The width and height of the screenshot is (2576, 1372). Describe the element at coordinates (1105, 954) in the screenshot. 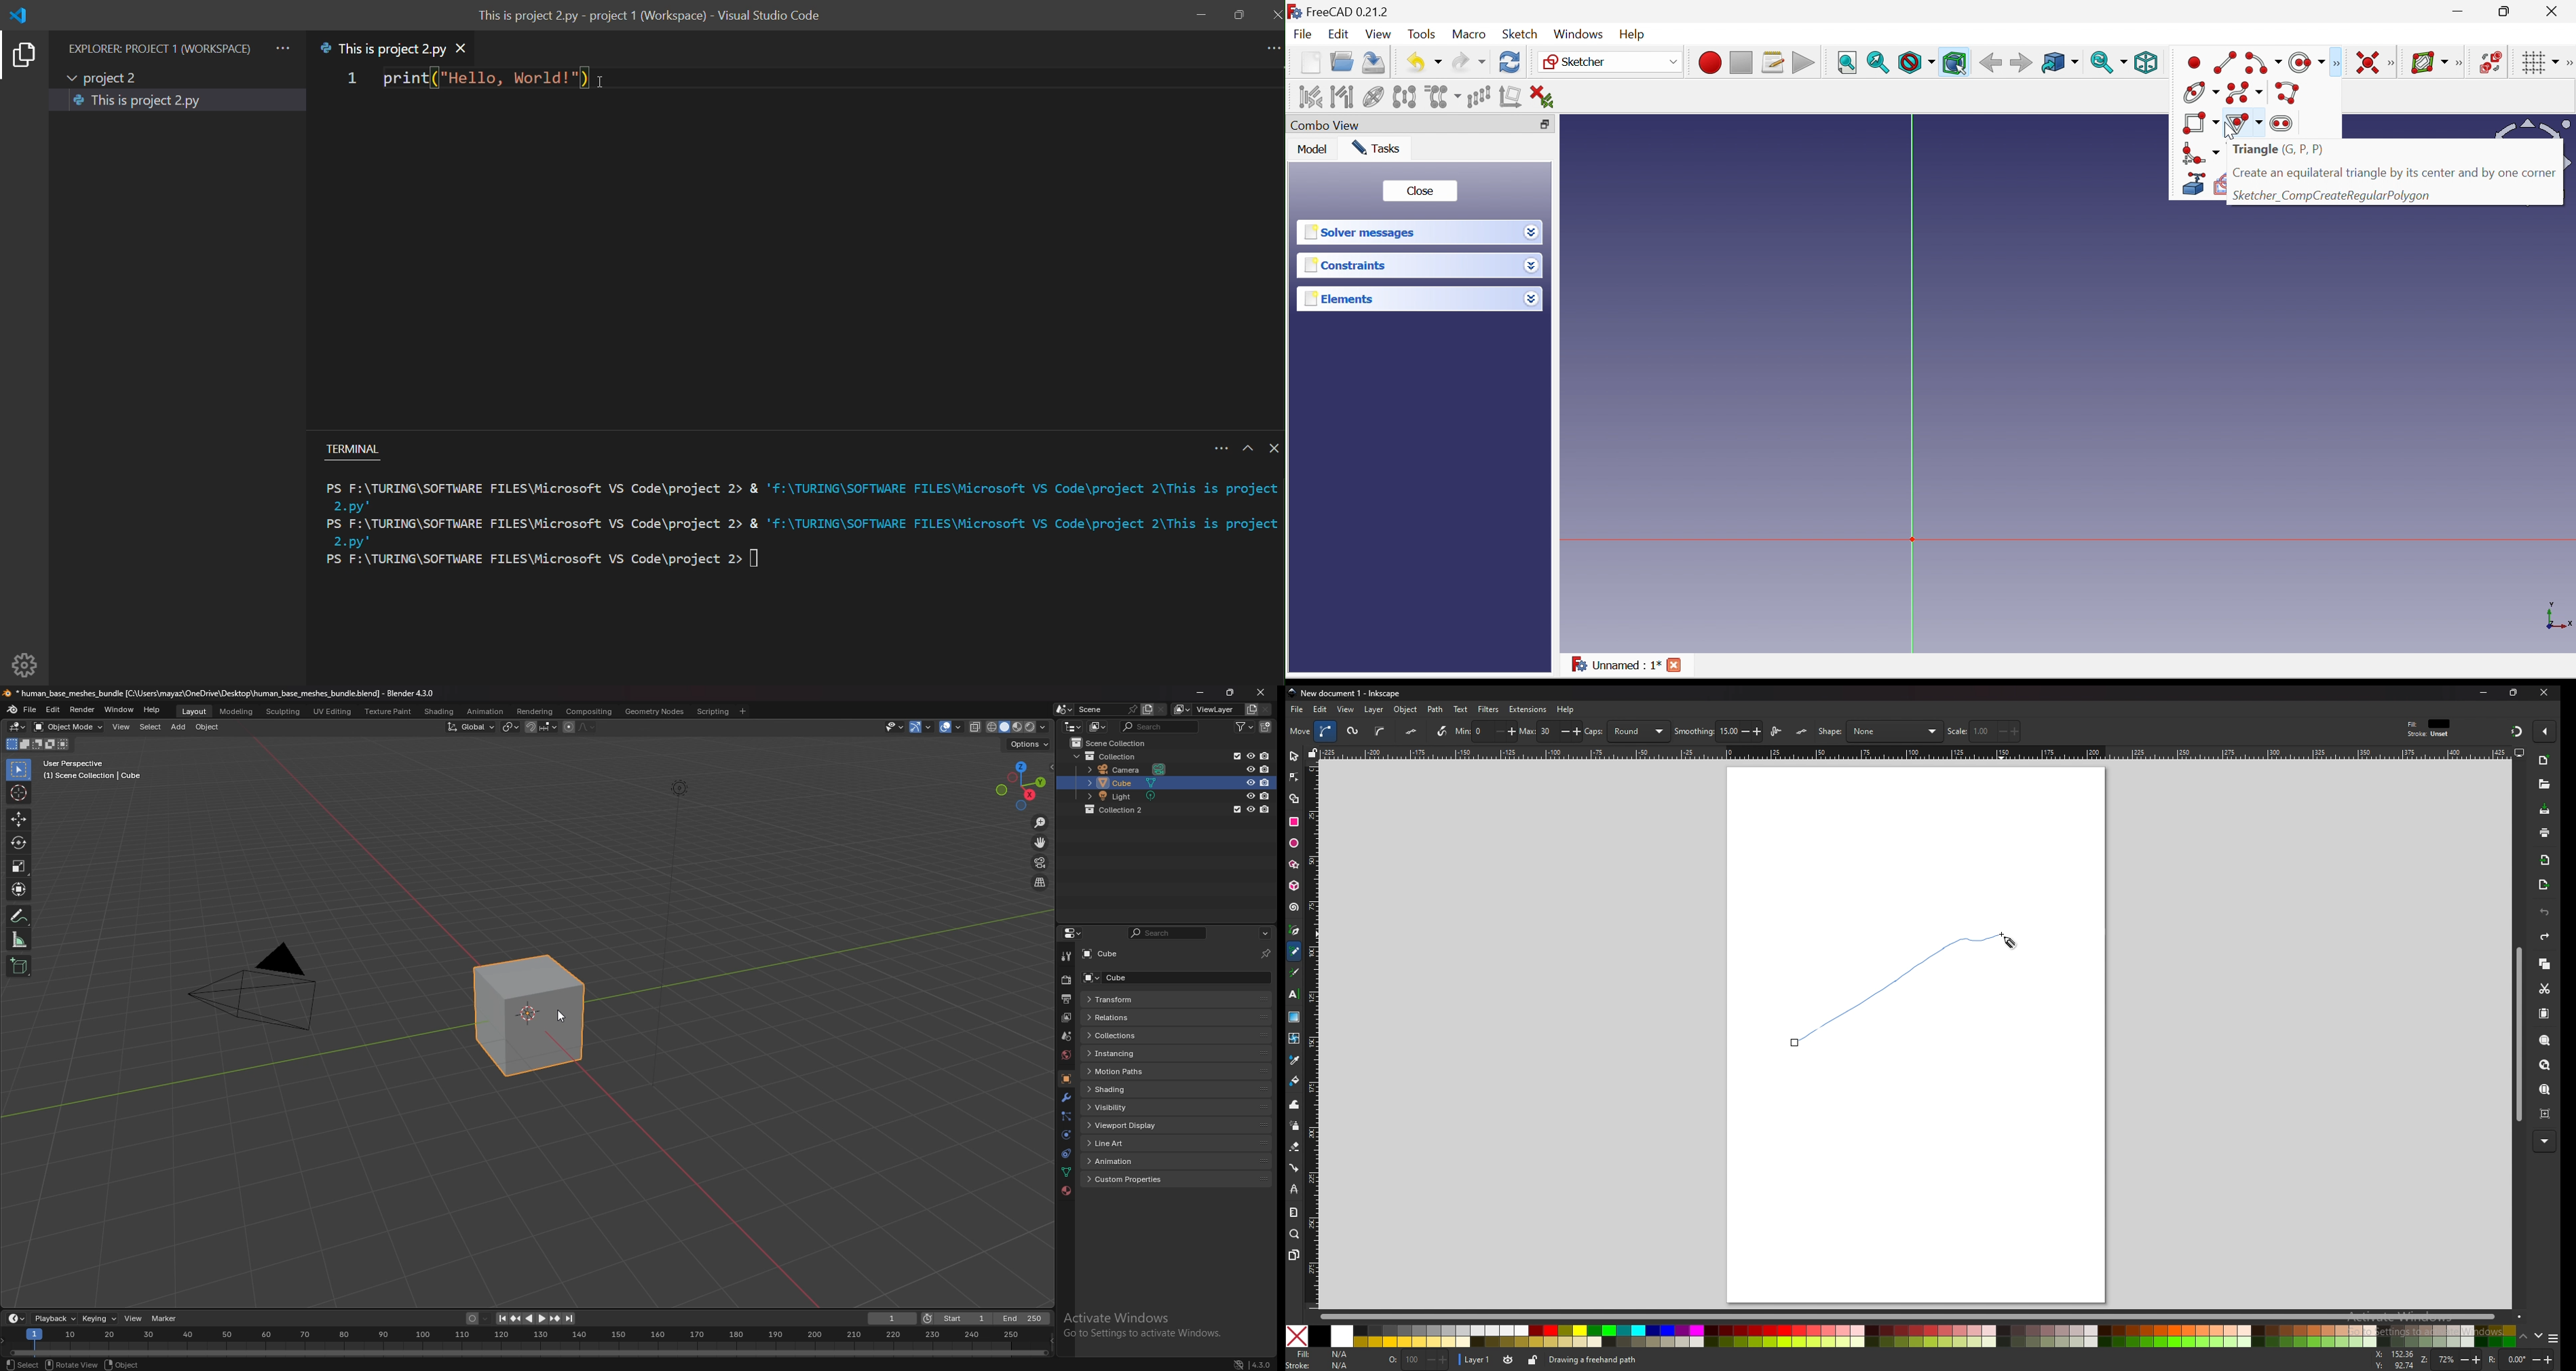

I see `cube` at that location.